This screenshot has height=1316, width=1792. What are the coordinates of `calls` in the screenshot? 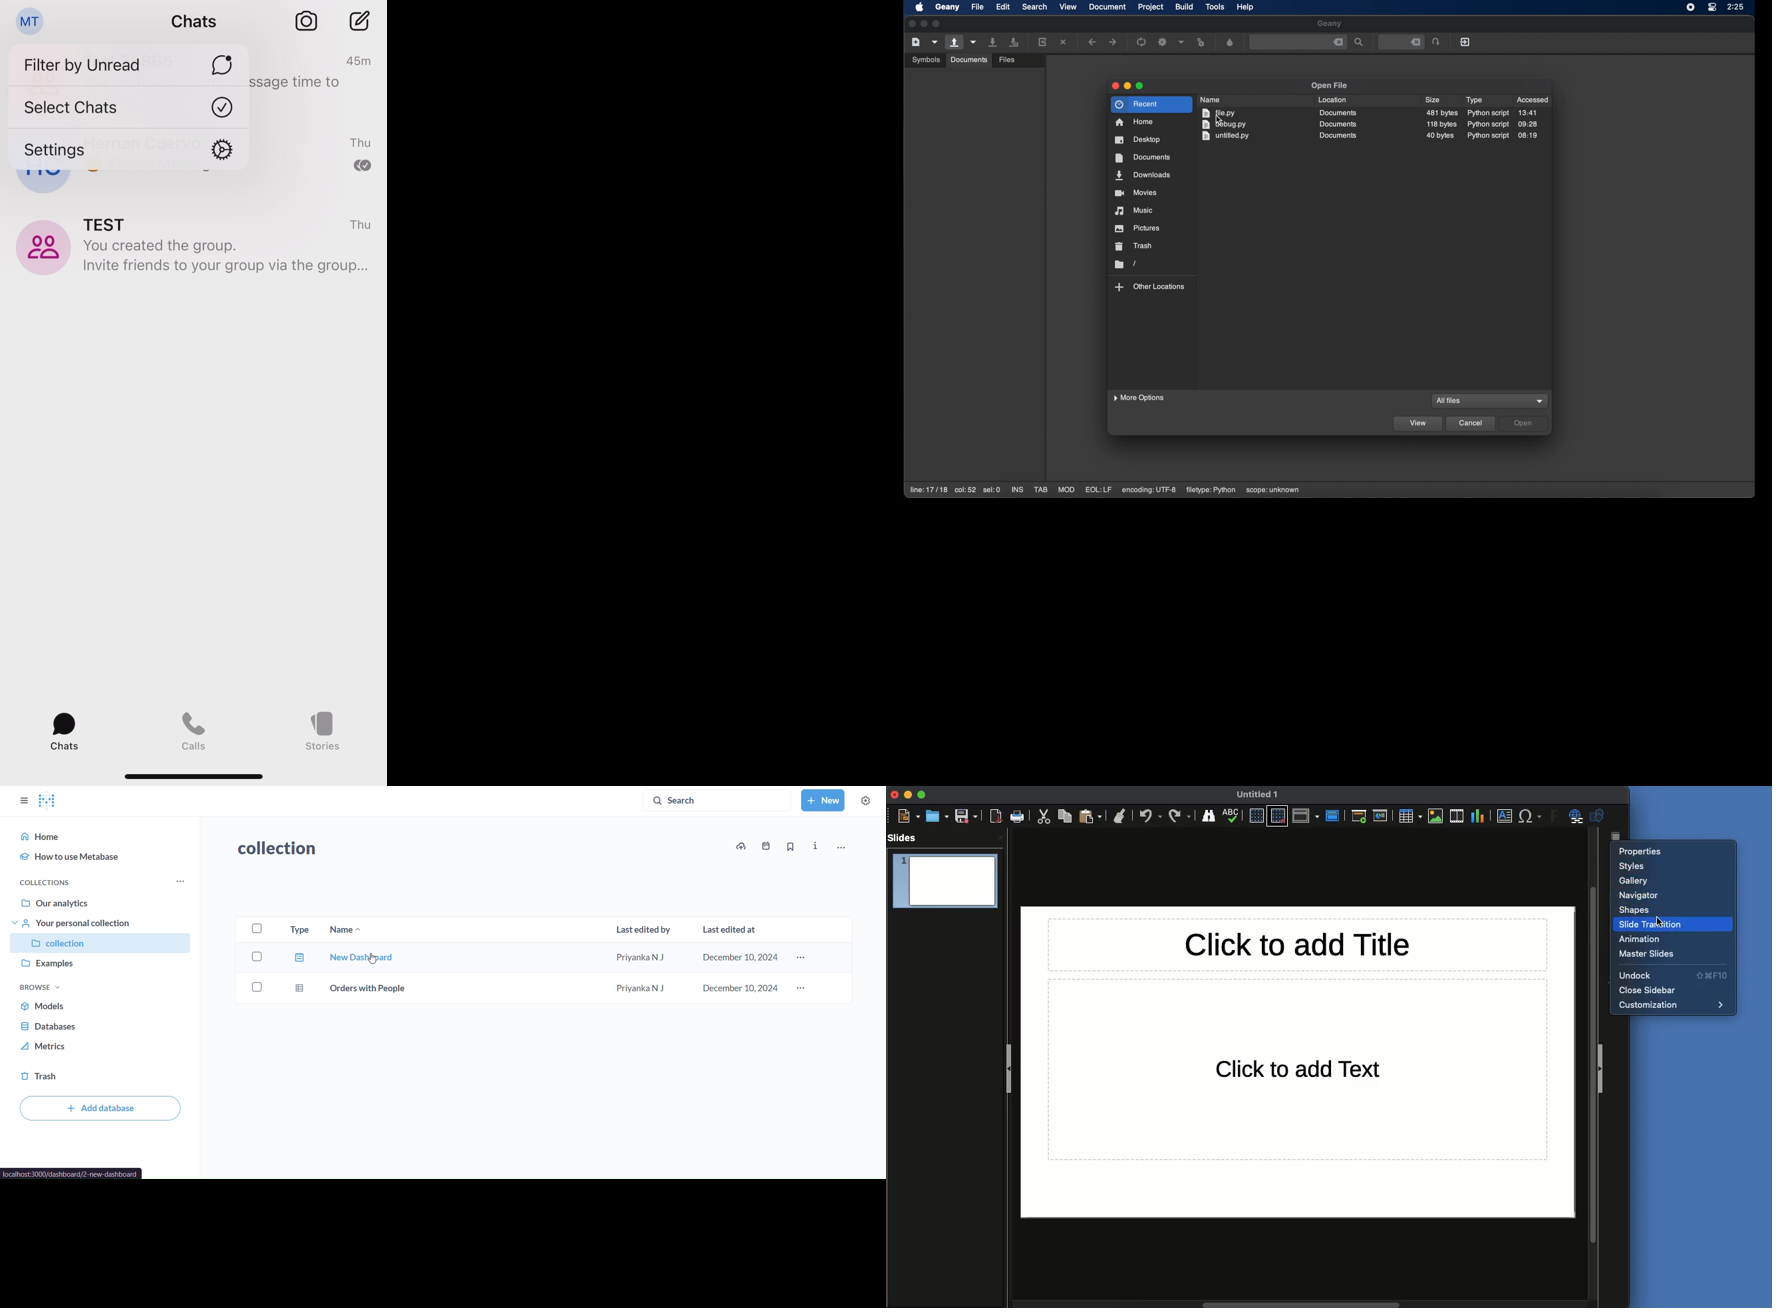 It's located at (195, 729).